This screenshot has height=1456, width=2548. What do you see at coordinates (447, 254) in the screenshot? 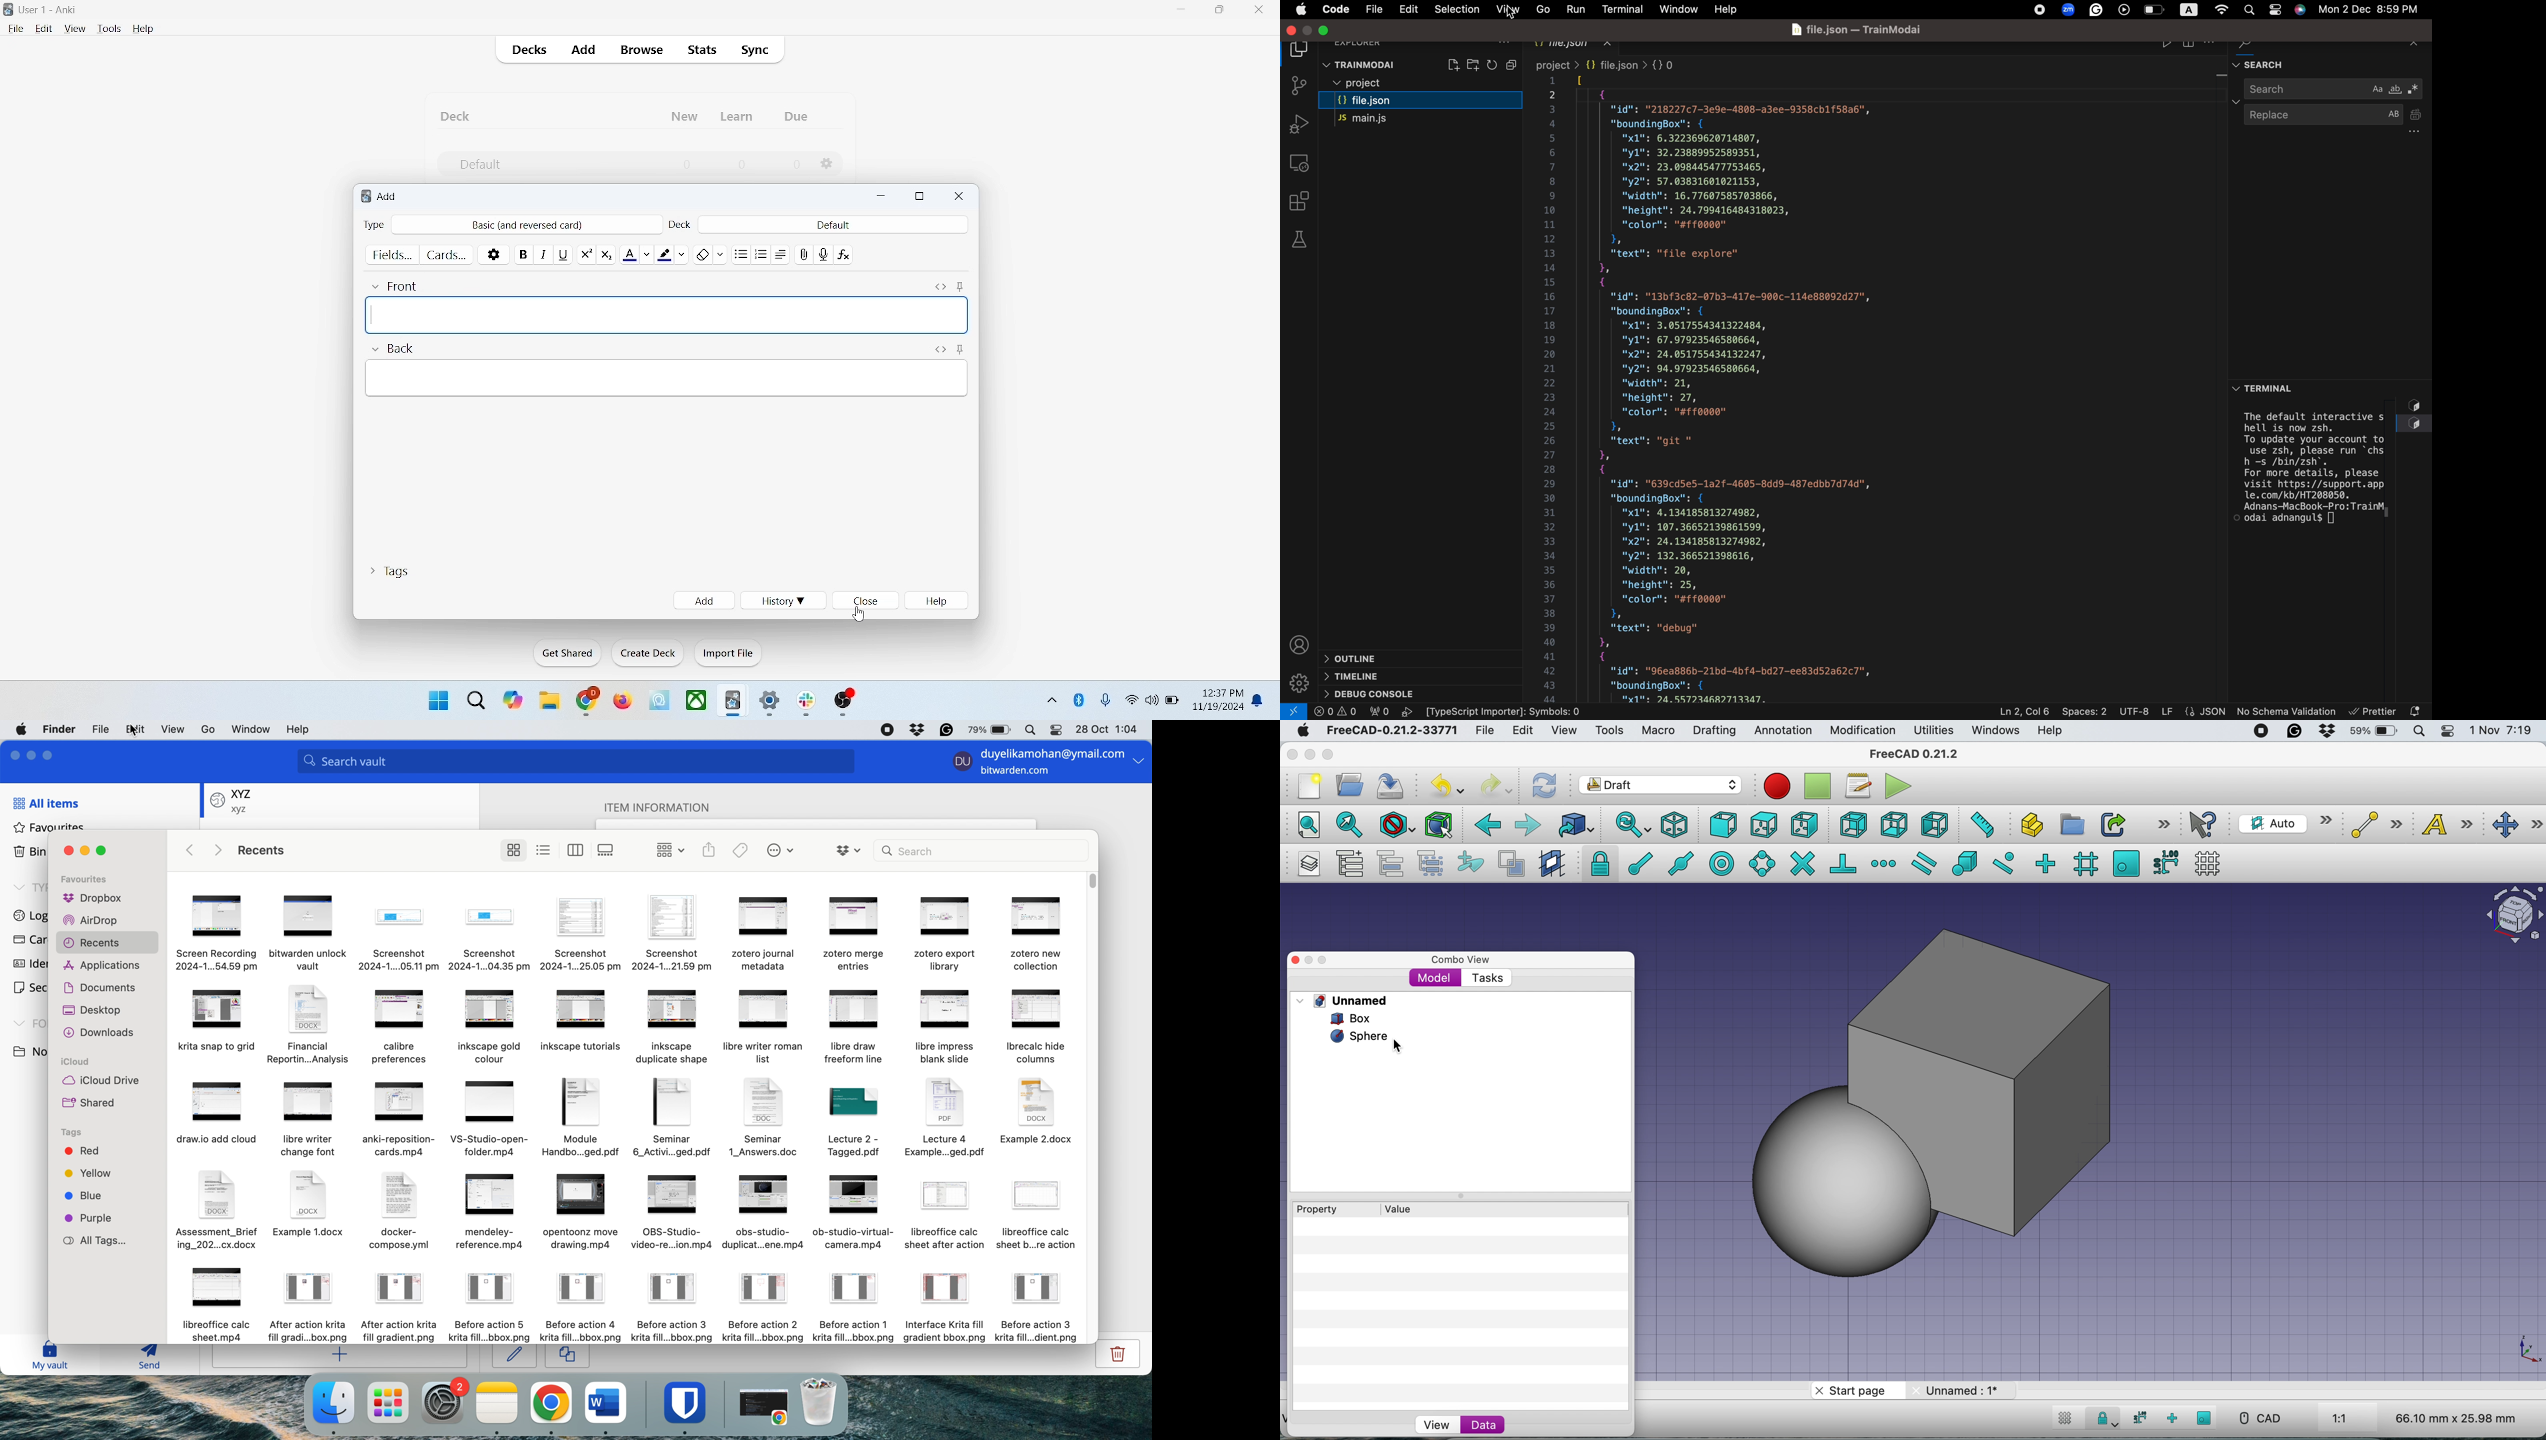
I see `cards` at bounding box center [447, 254].